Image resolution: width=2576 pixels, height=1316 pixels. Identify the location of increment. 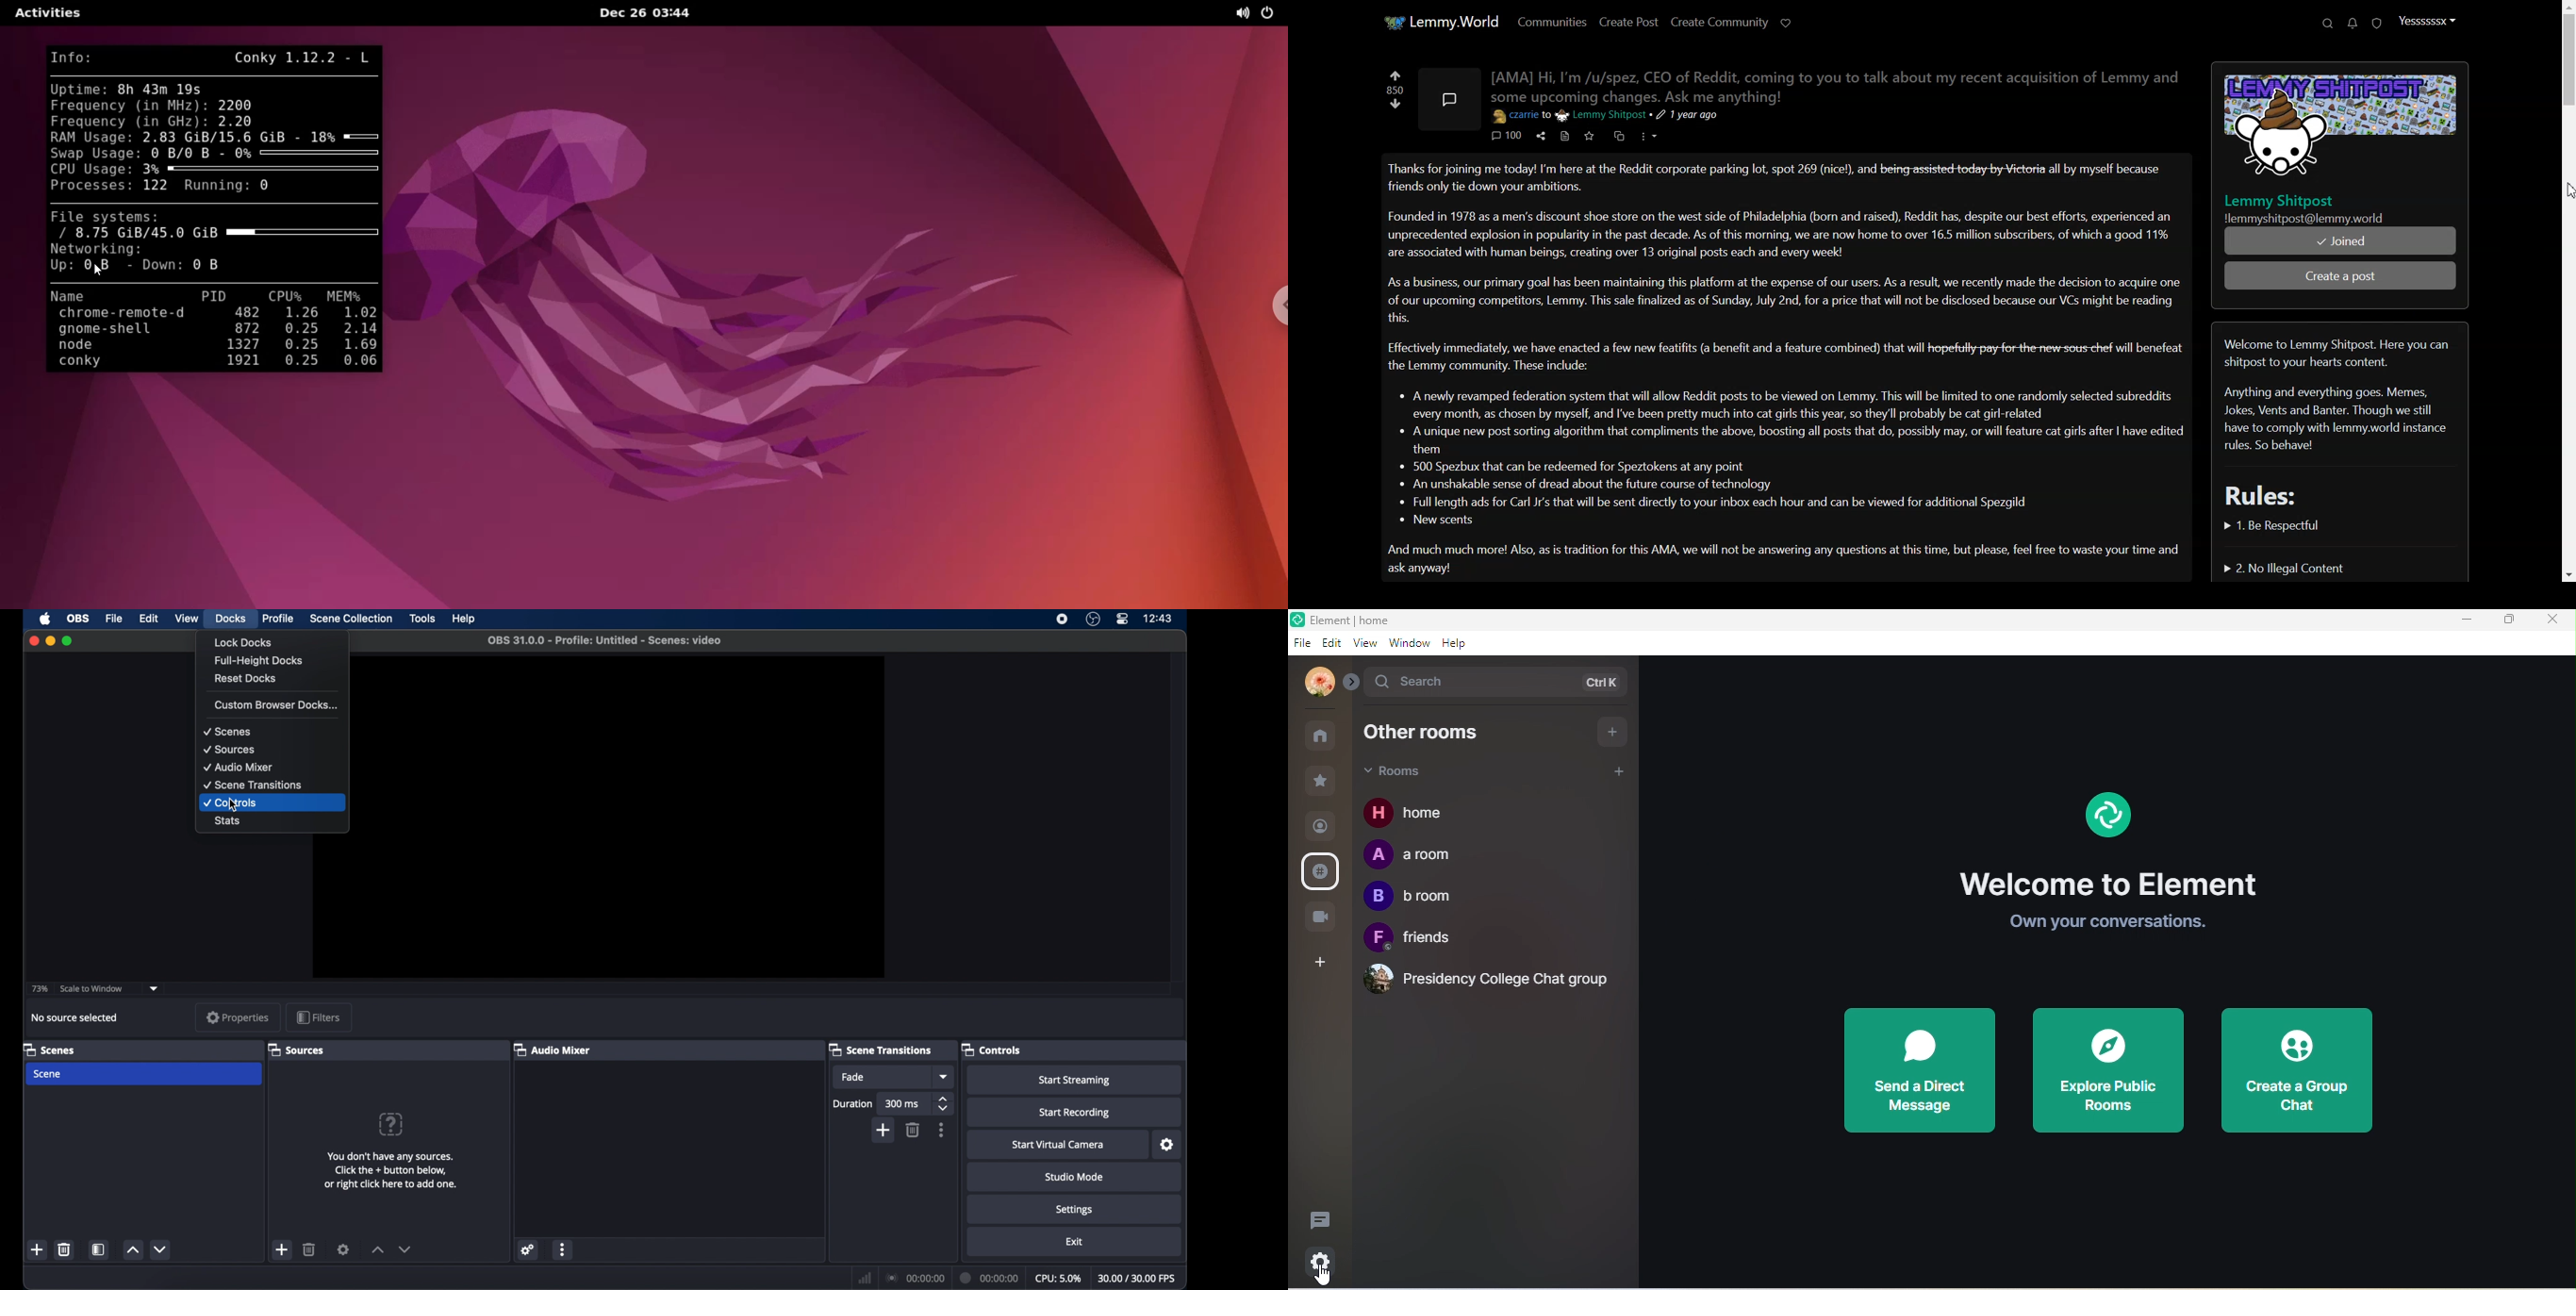
(132, 1251).